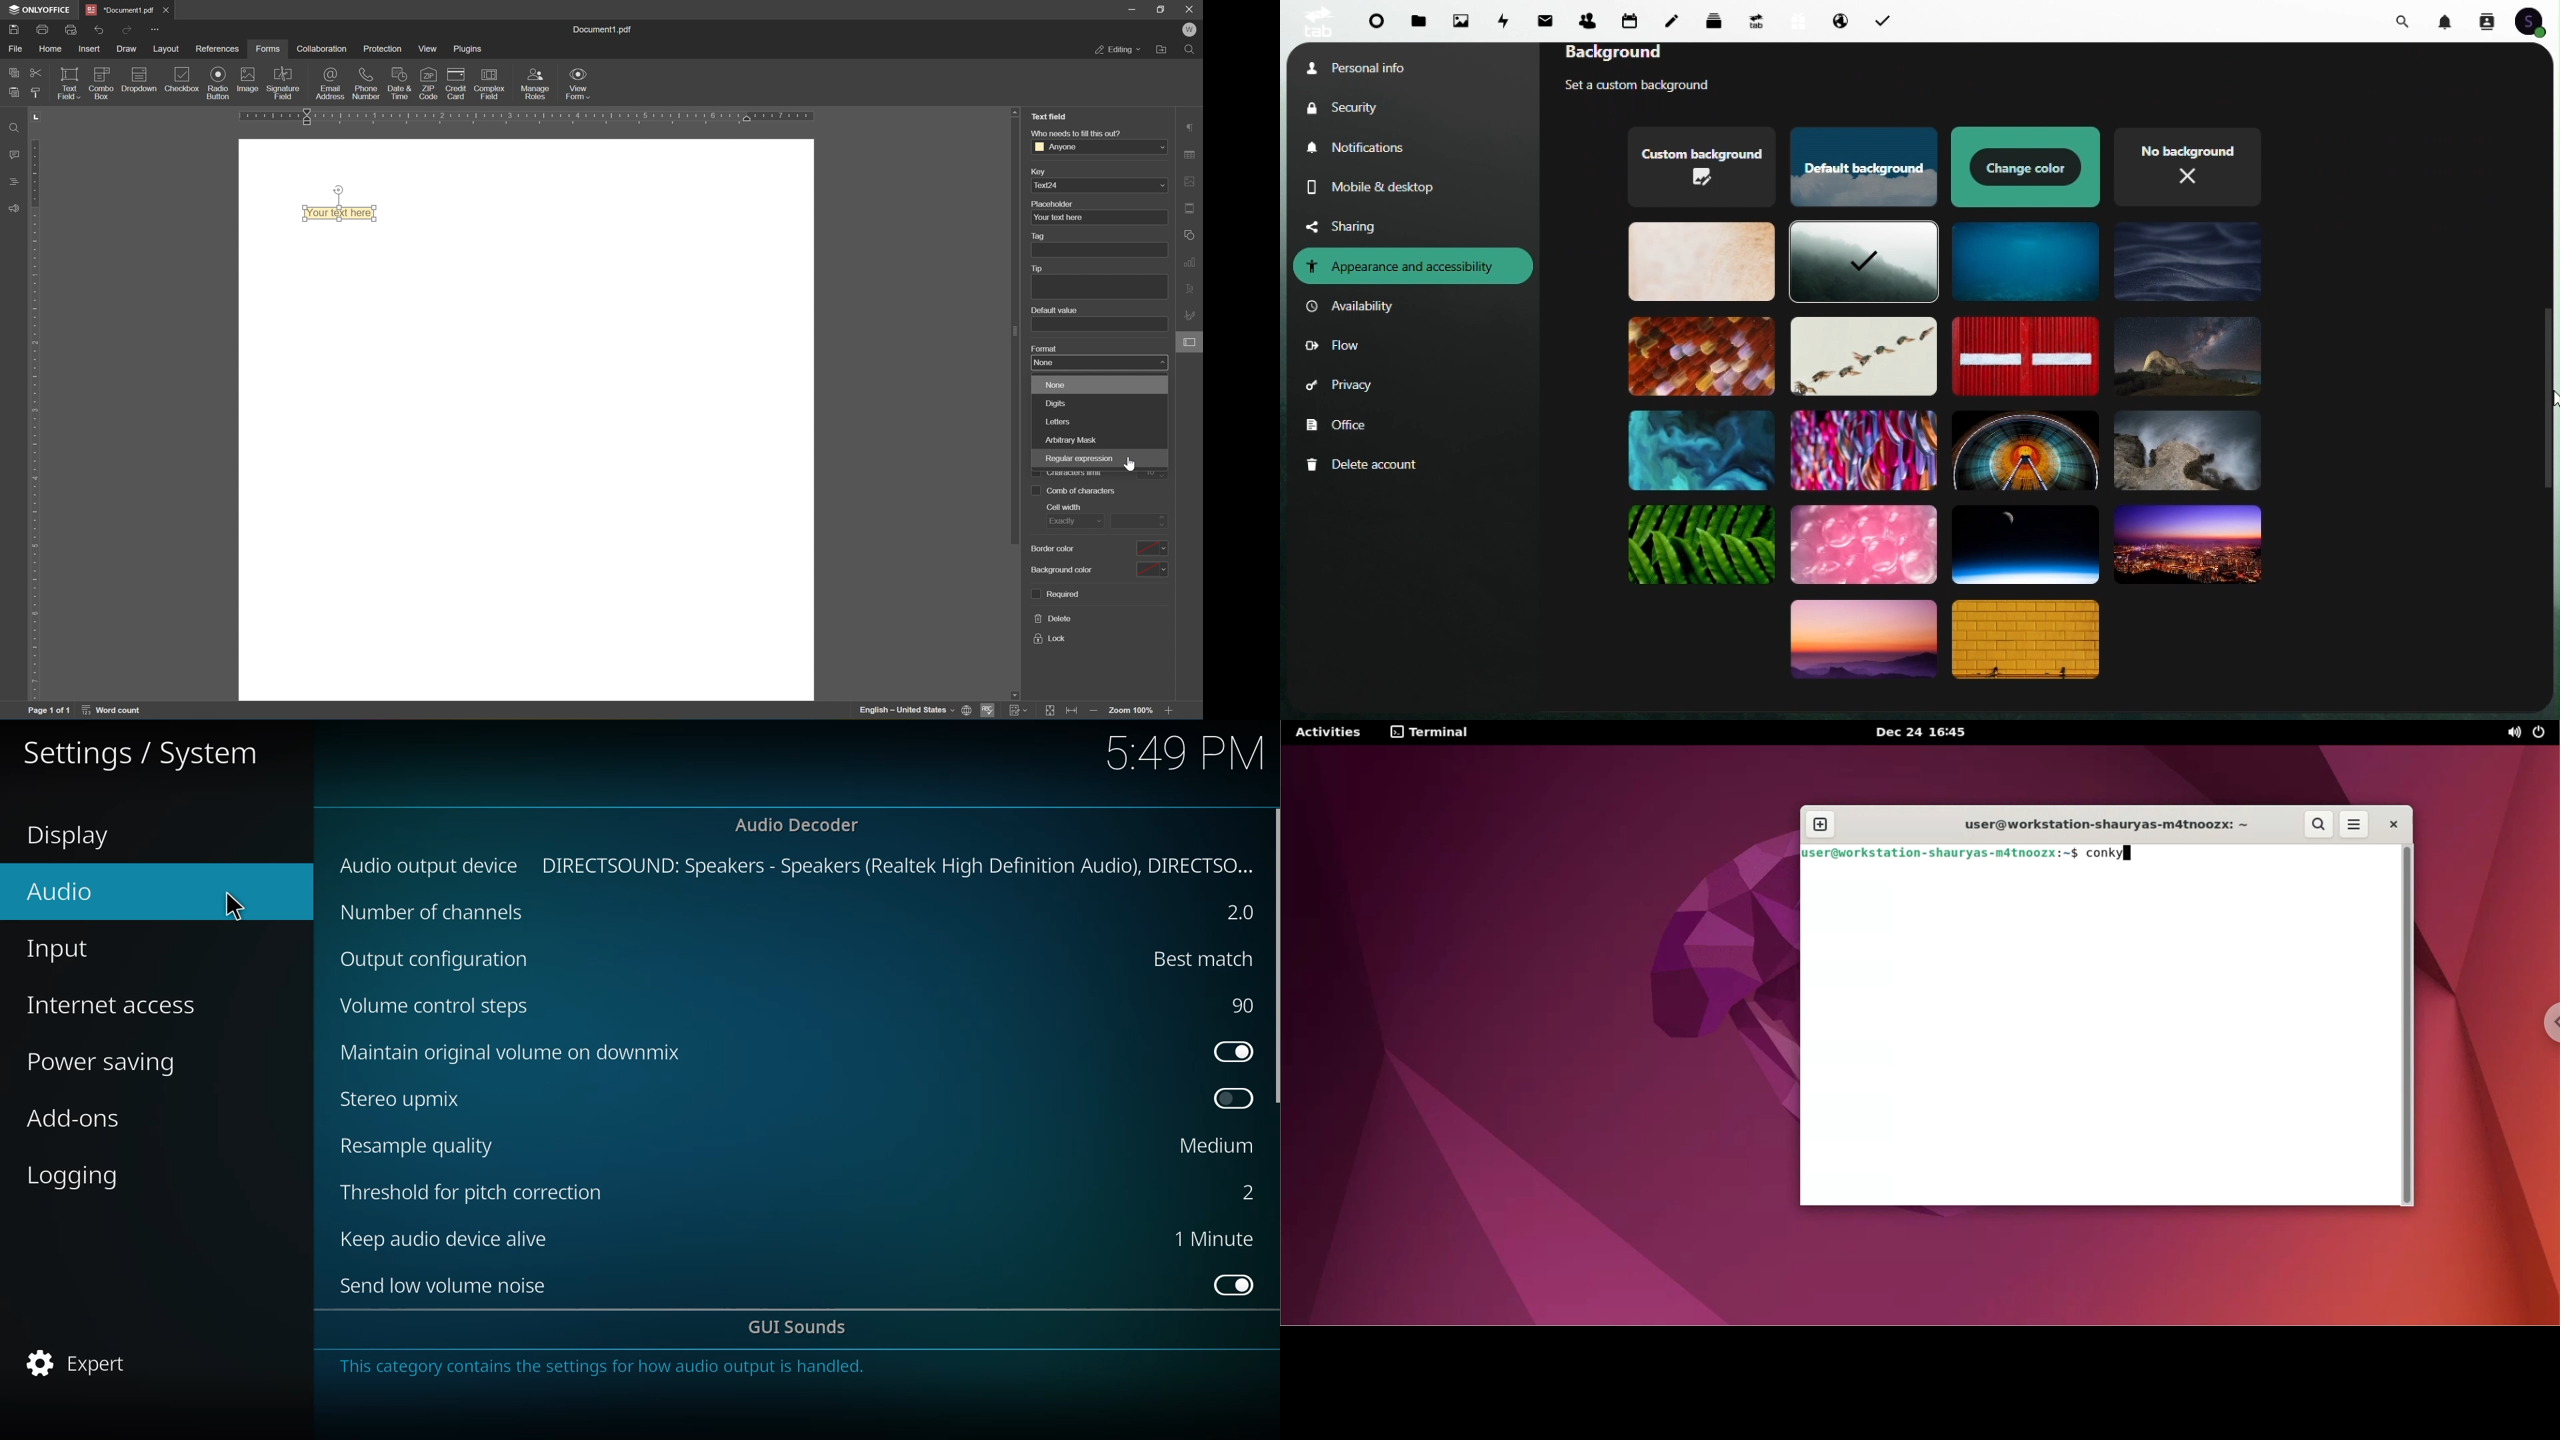 This screenshot has height=1456, width=2576. What do you see at coordinates (1235, 1283) in the screenshot?
I see `enabled` at bounding box center [1235, 1283].